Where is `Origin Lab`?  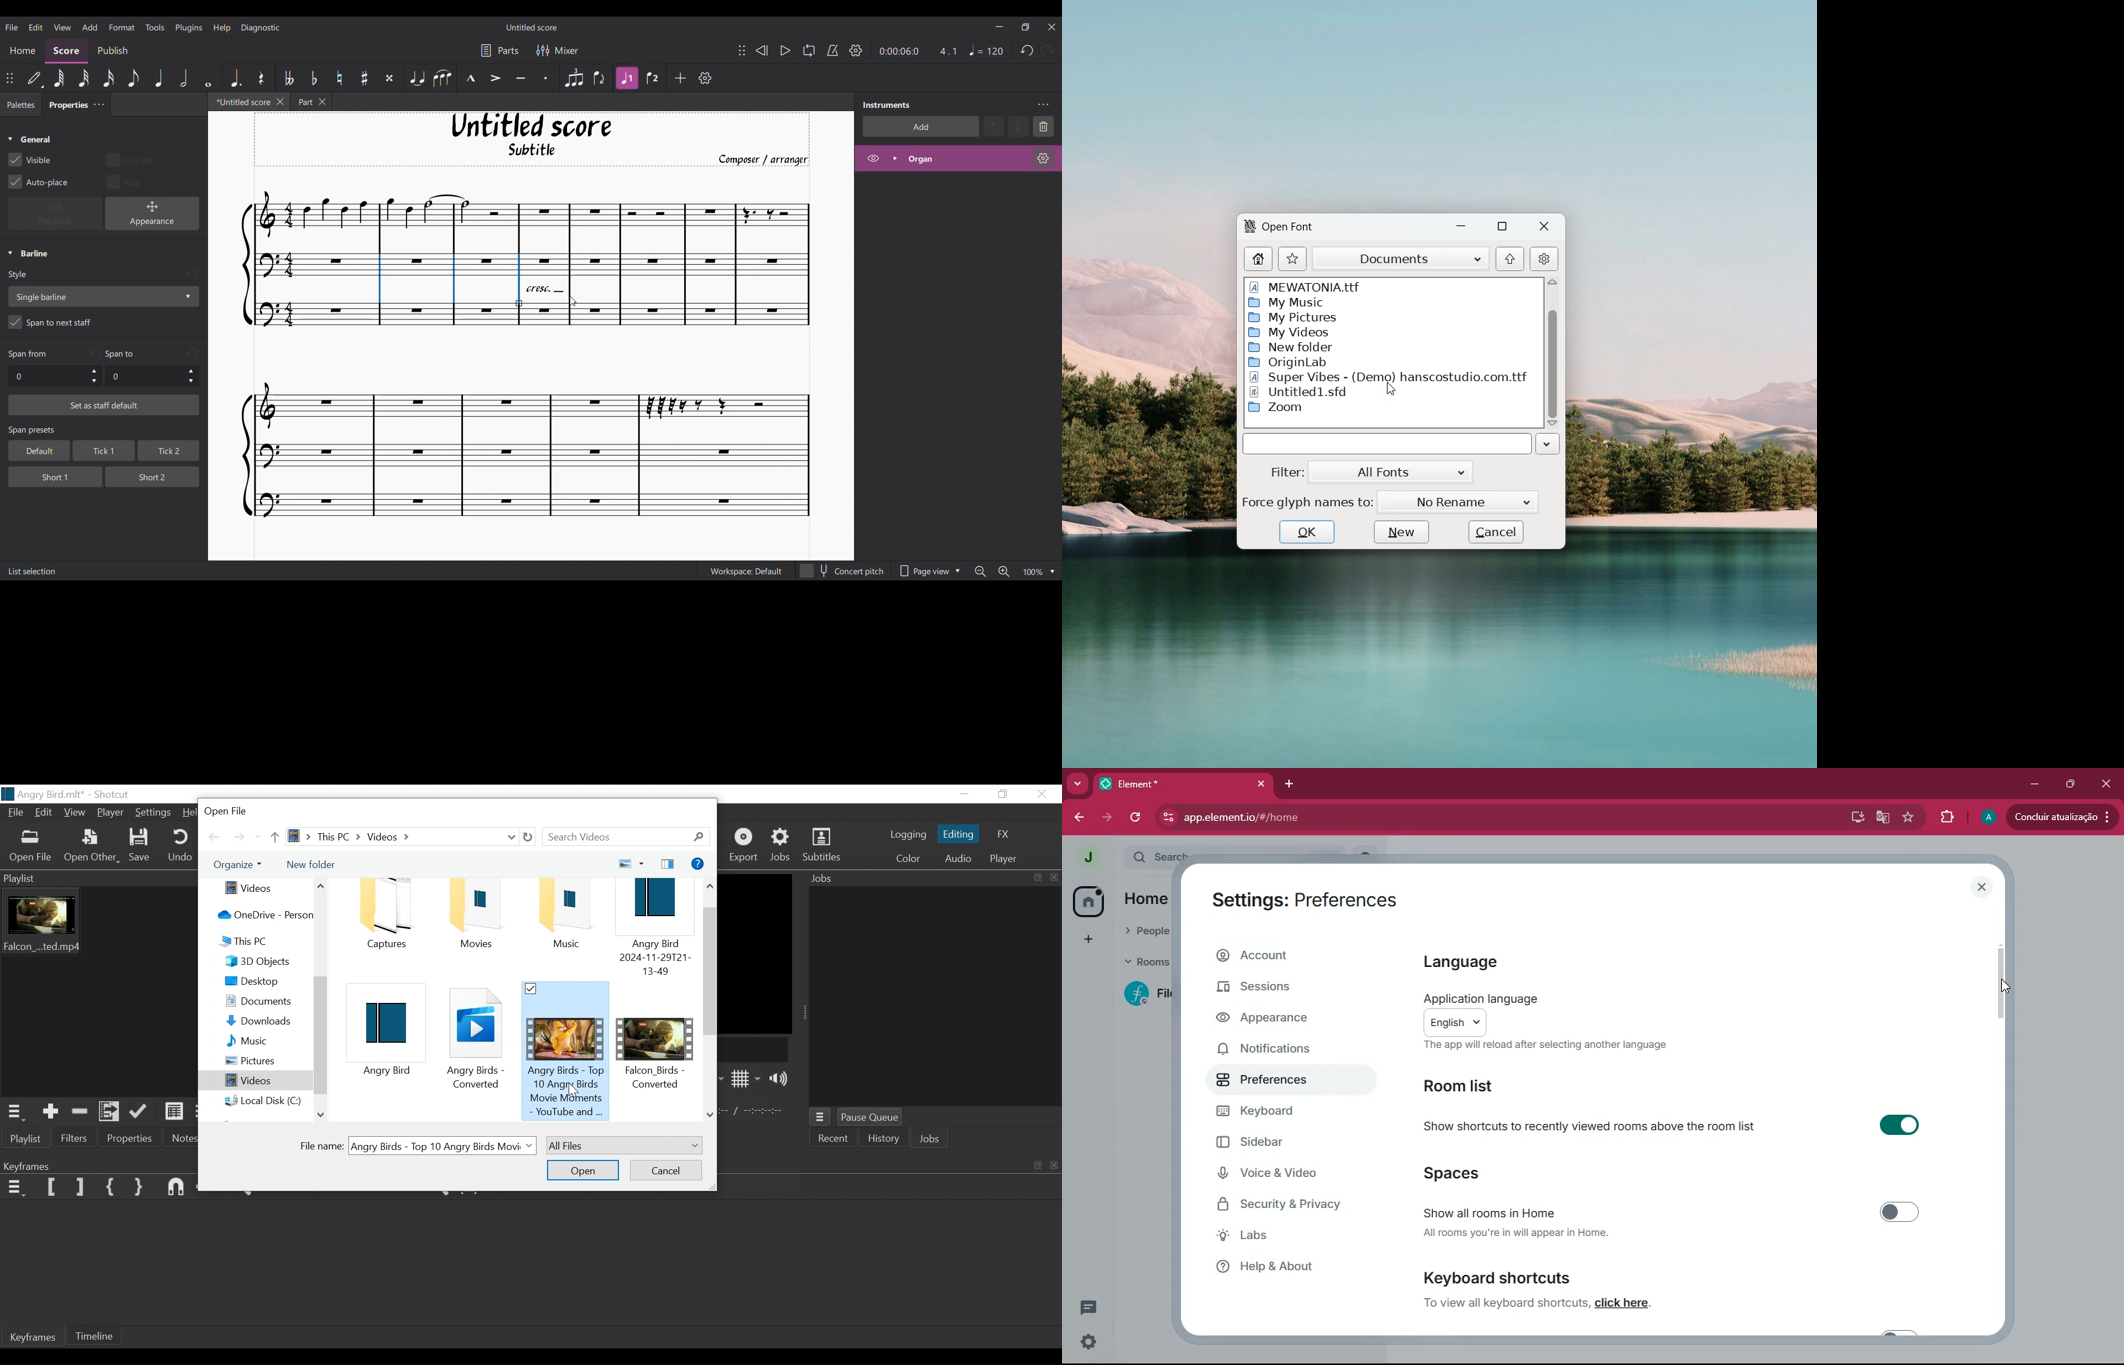 Origin Lab is located at coordinates (1289, 363).